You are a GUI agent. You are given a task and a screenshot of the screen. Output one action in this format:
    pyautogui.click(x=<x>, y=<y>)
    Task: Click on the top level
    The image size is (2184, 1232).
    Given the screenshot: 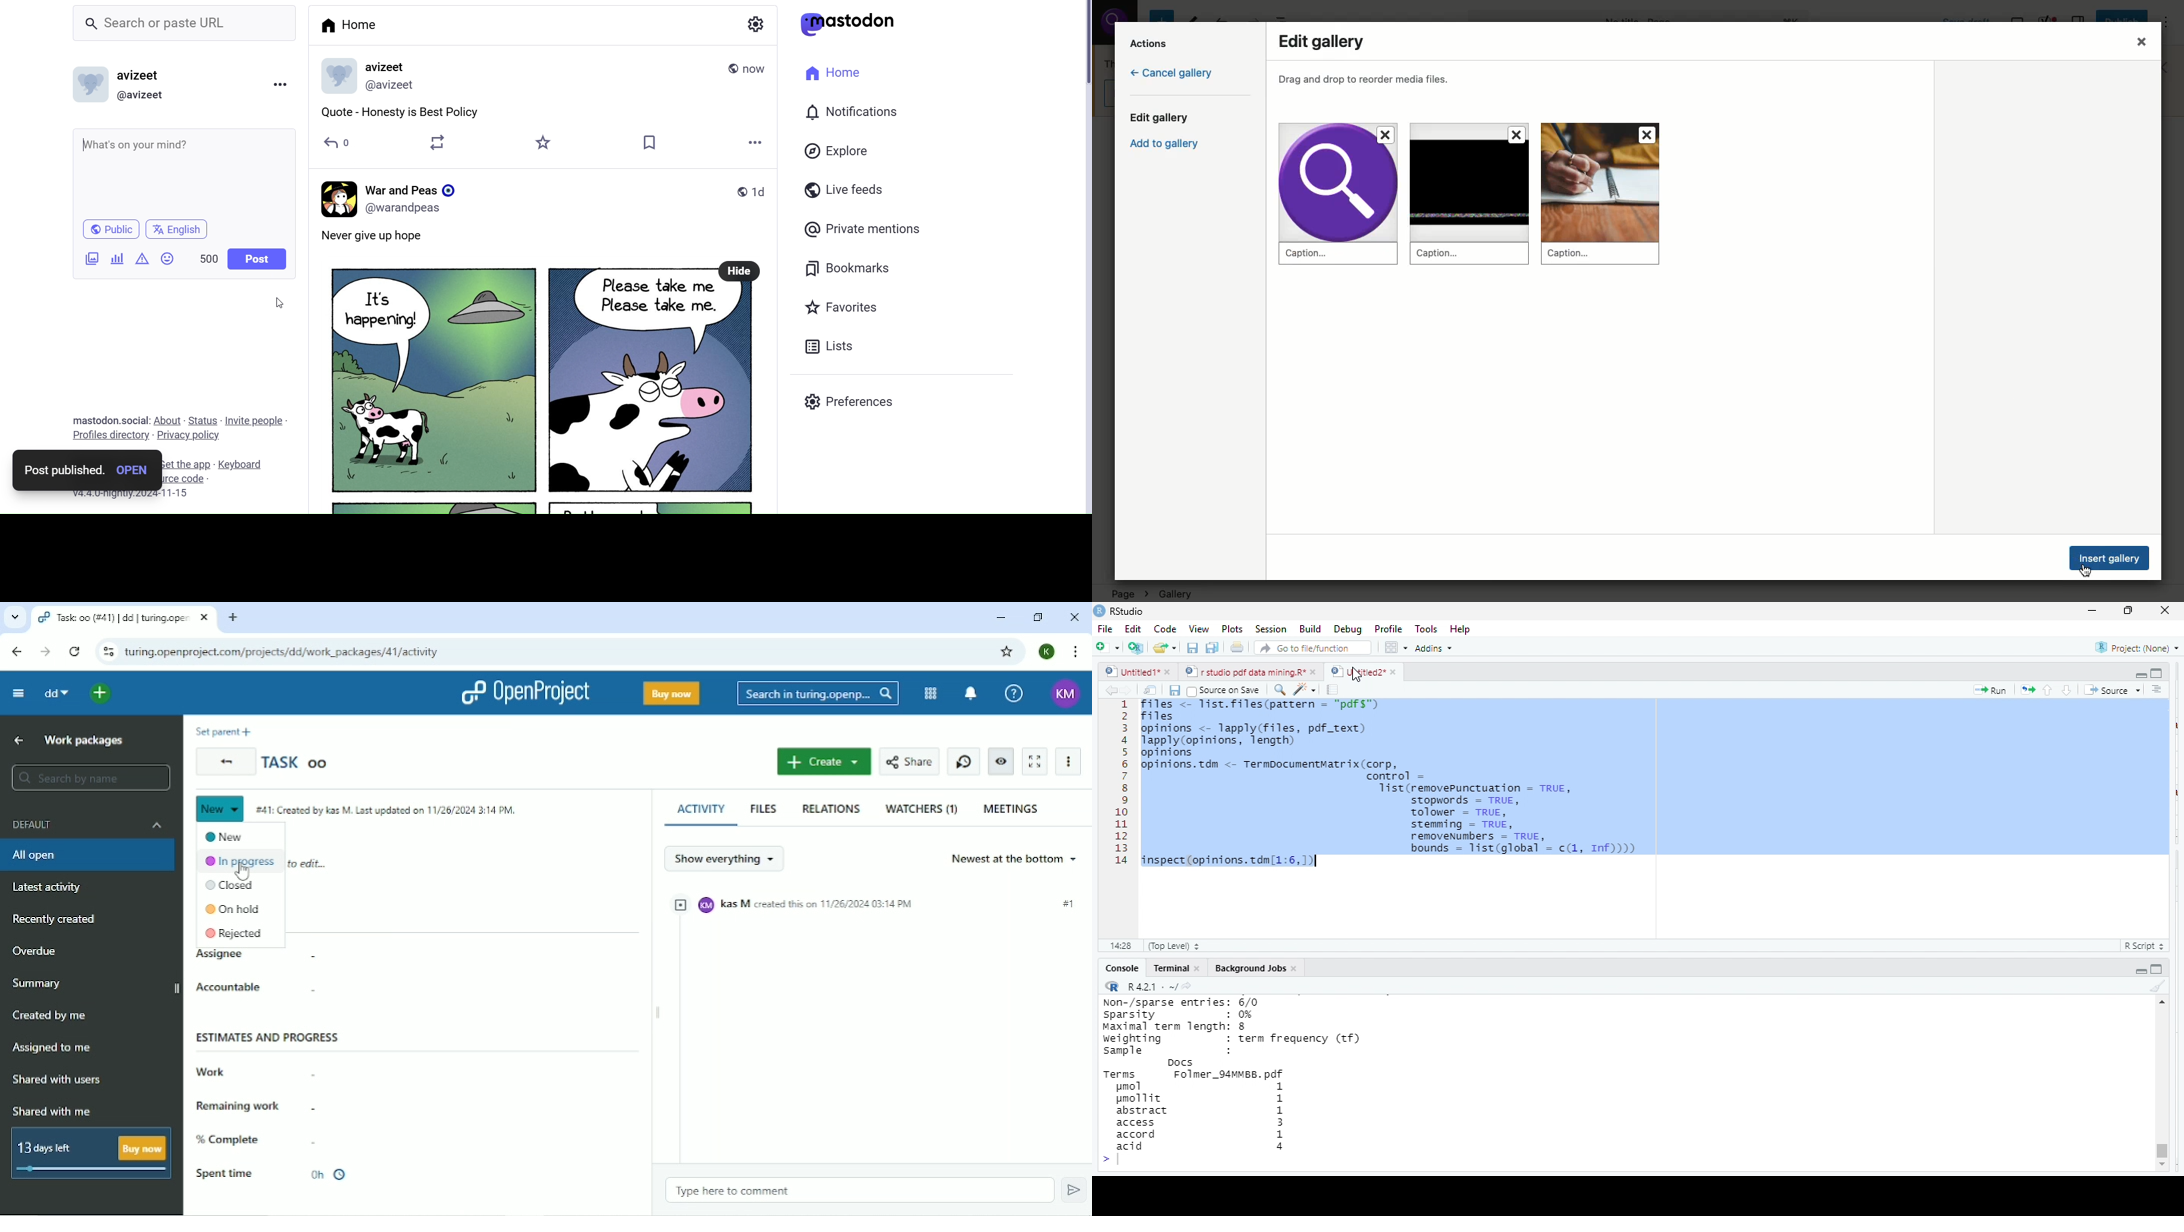 What is the action you would take?
    pyautogui.click(x=1178, y=946)
    